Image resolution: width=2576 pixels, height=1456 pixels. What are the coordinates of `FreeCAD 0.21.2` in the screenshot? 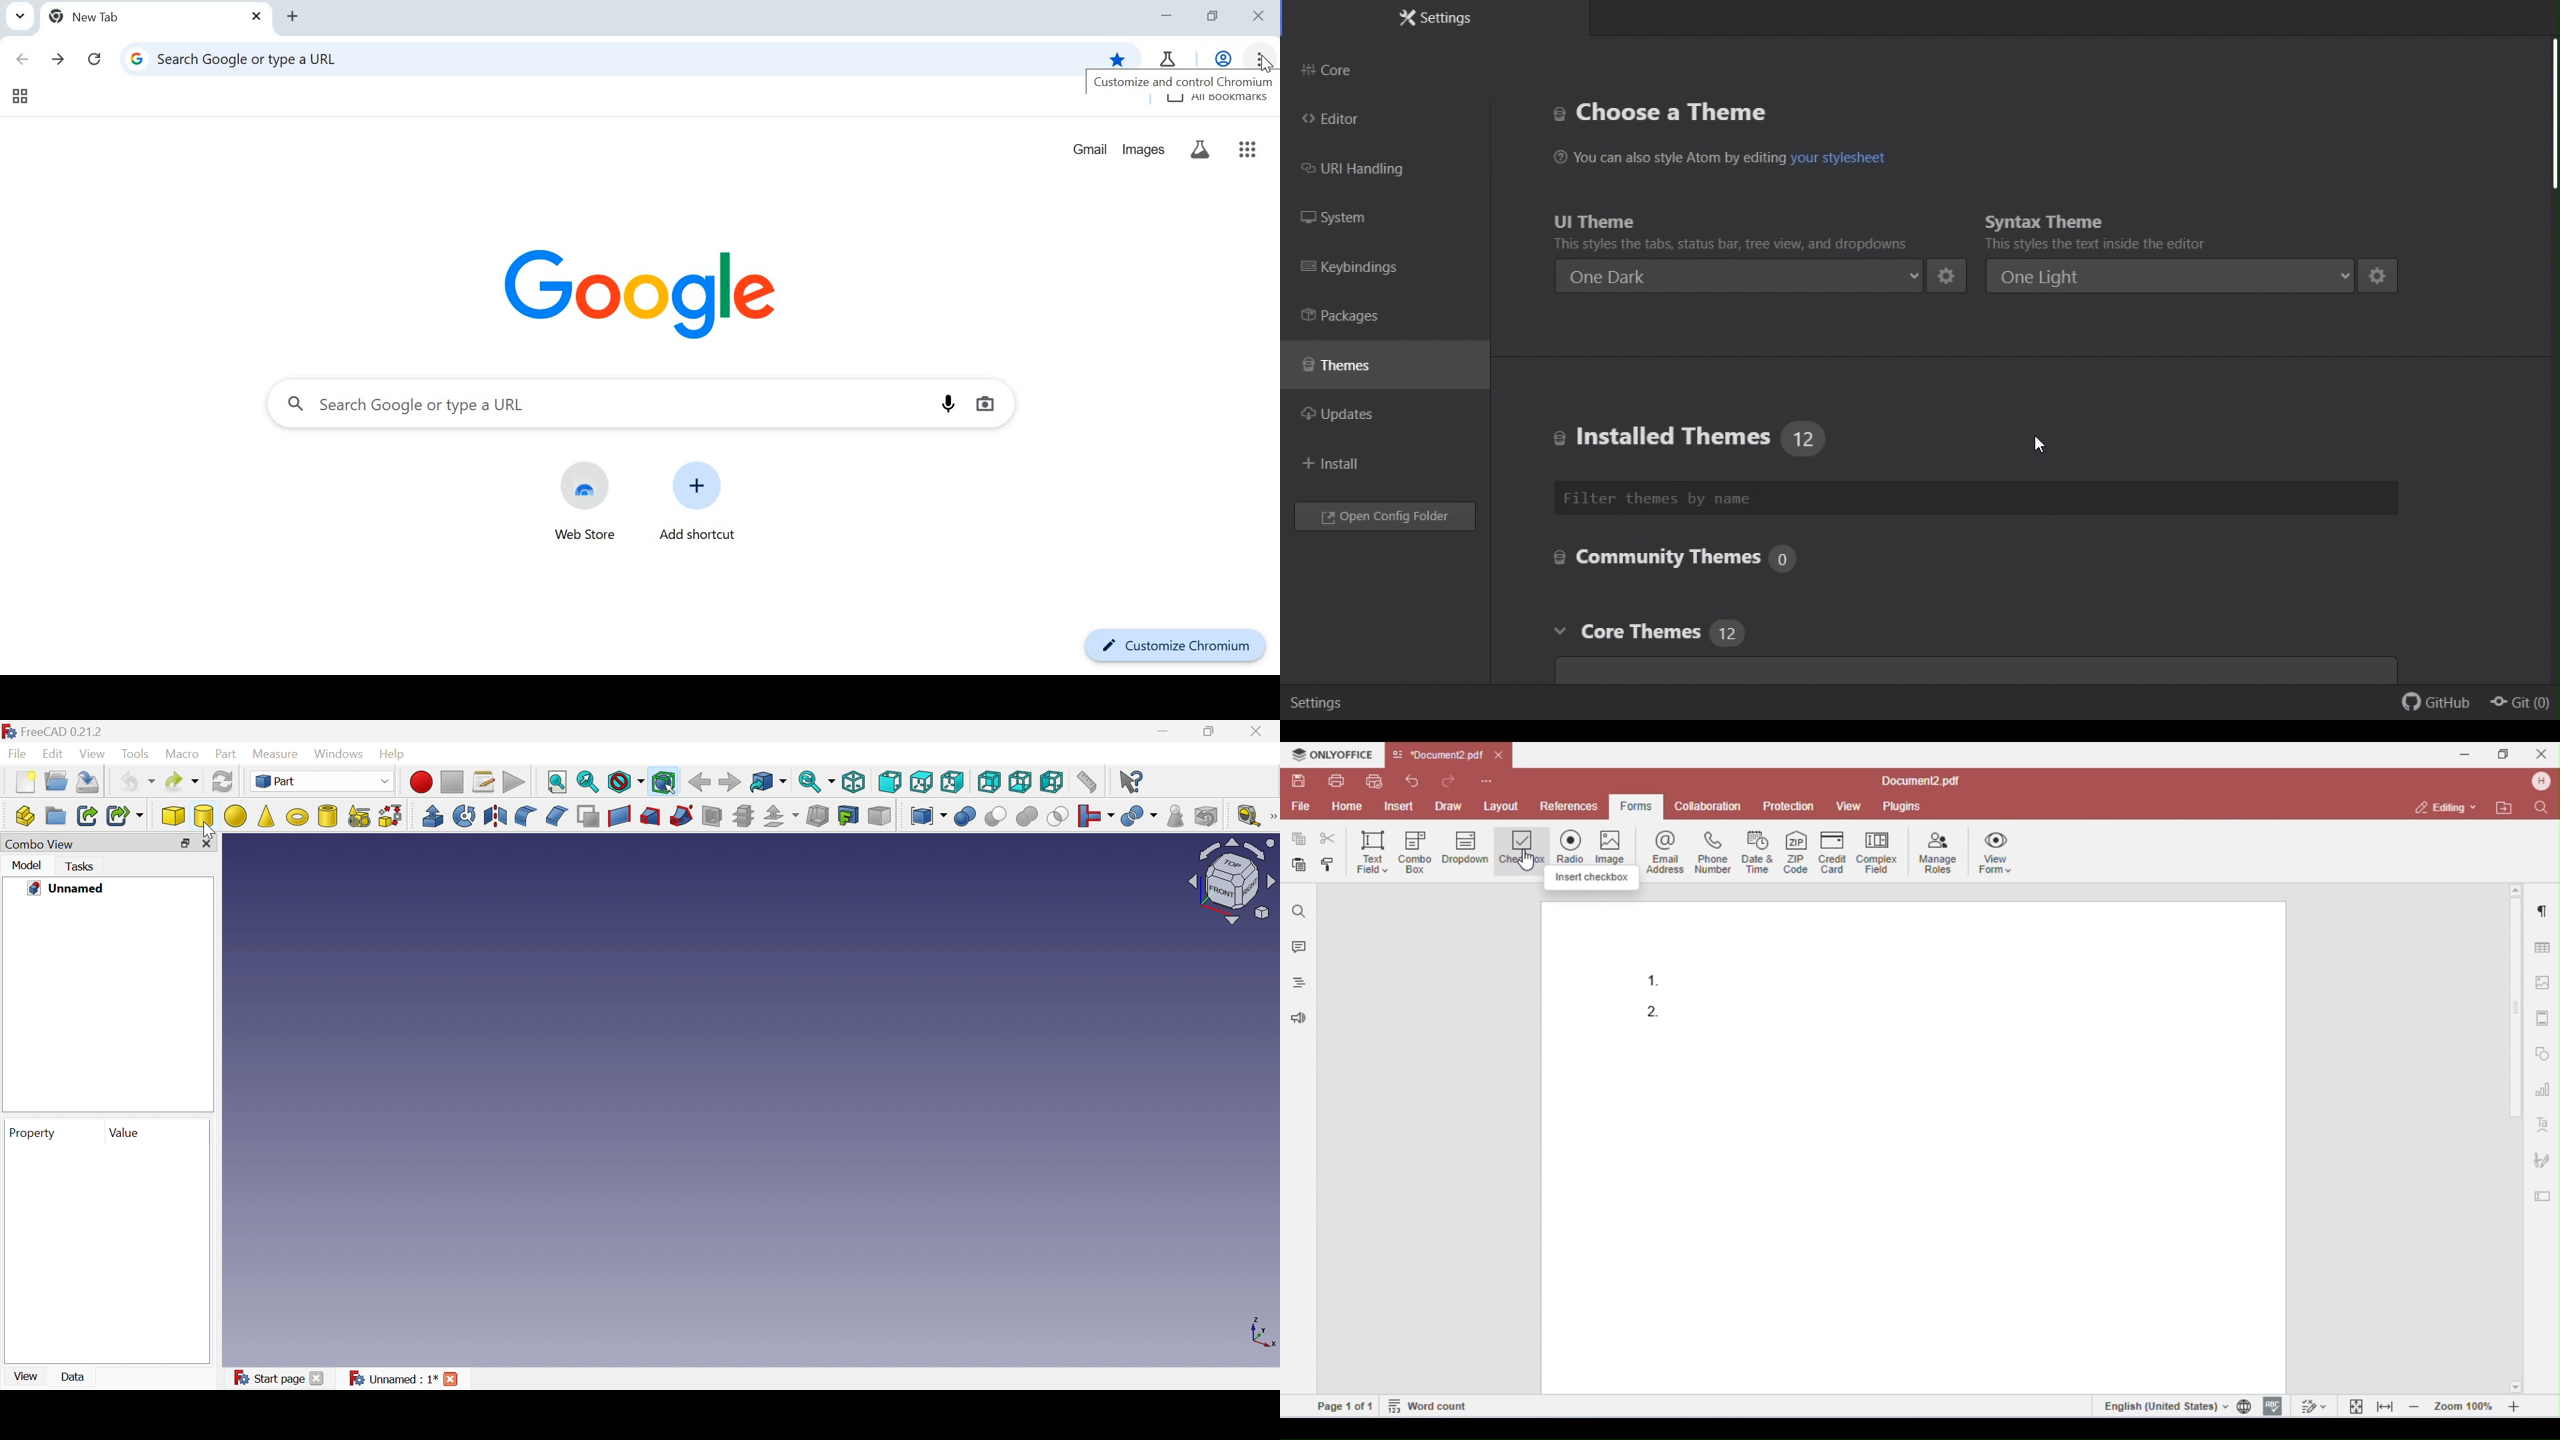 It's located at (57, 732).